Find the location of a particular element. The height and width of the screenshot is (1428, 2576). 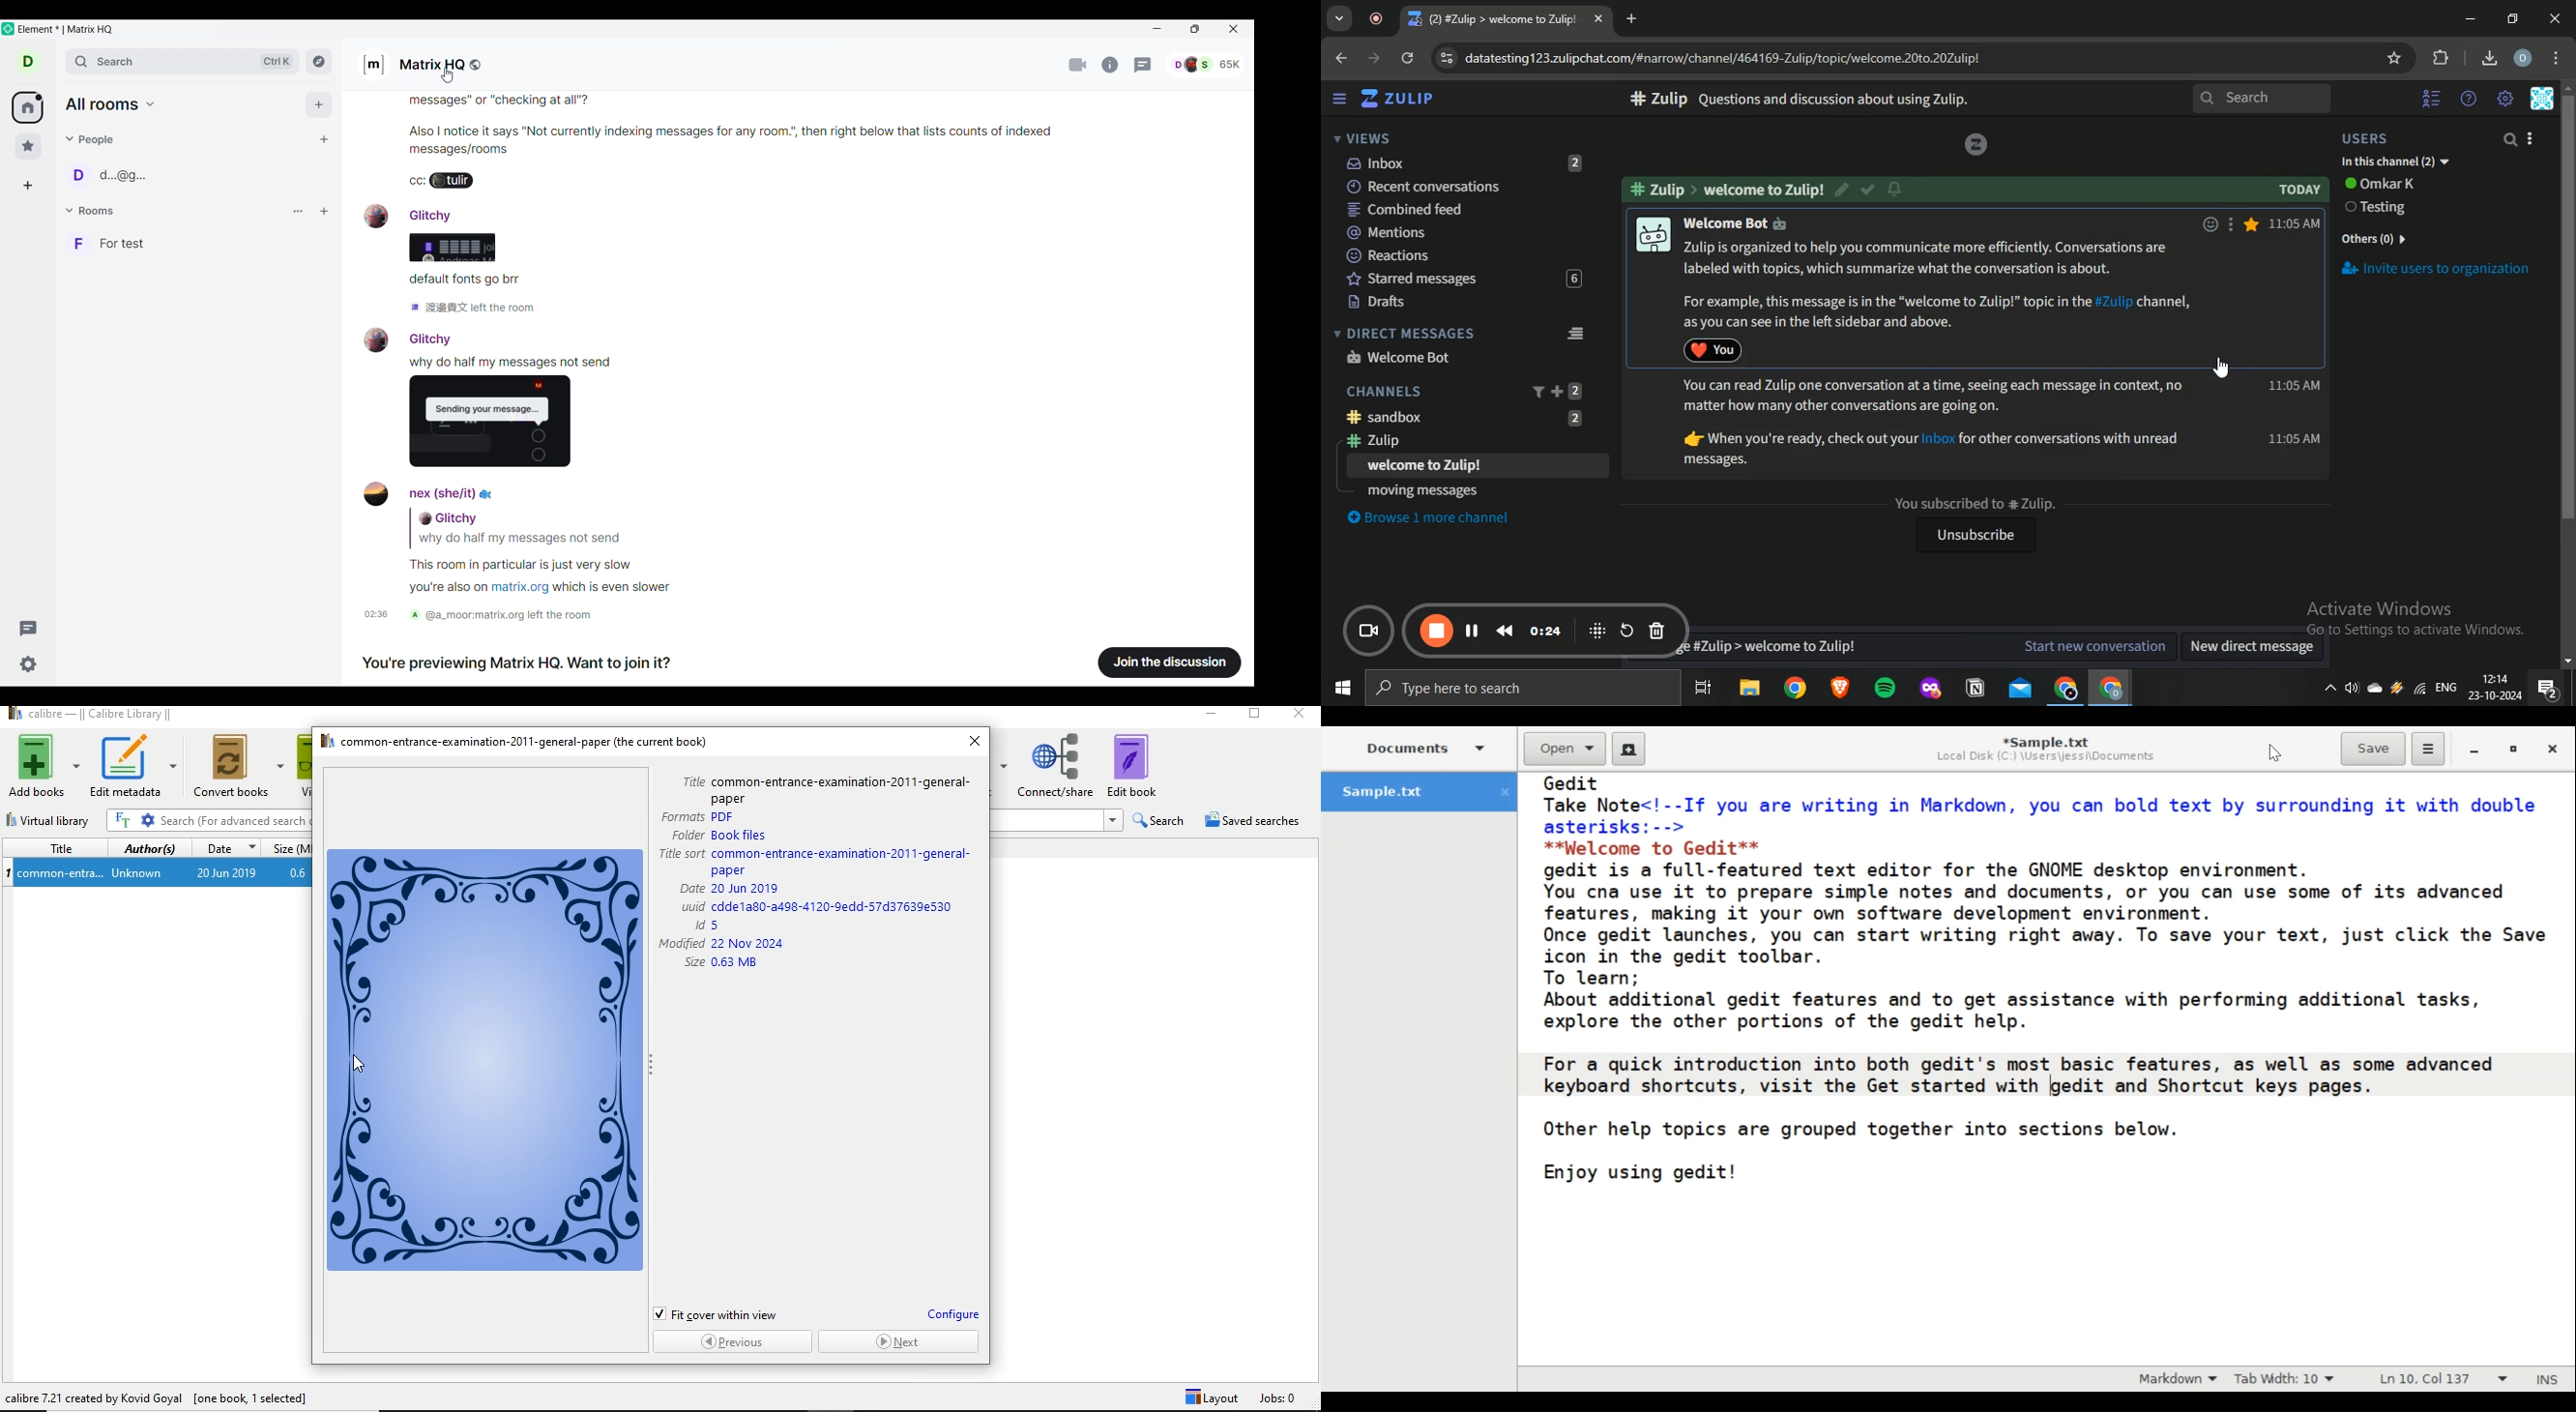

starred messages is located at coordinates (2252, 224).